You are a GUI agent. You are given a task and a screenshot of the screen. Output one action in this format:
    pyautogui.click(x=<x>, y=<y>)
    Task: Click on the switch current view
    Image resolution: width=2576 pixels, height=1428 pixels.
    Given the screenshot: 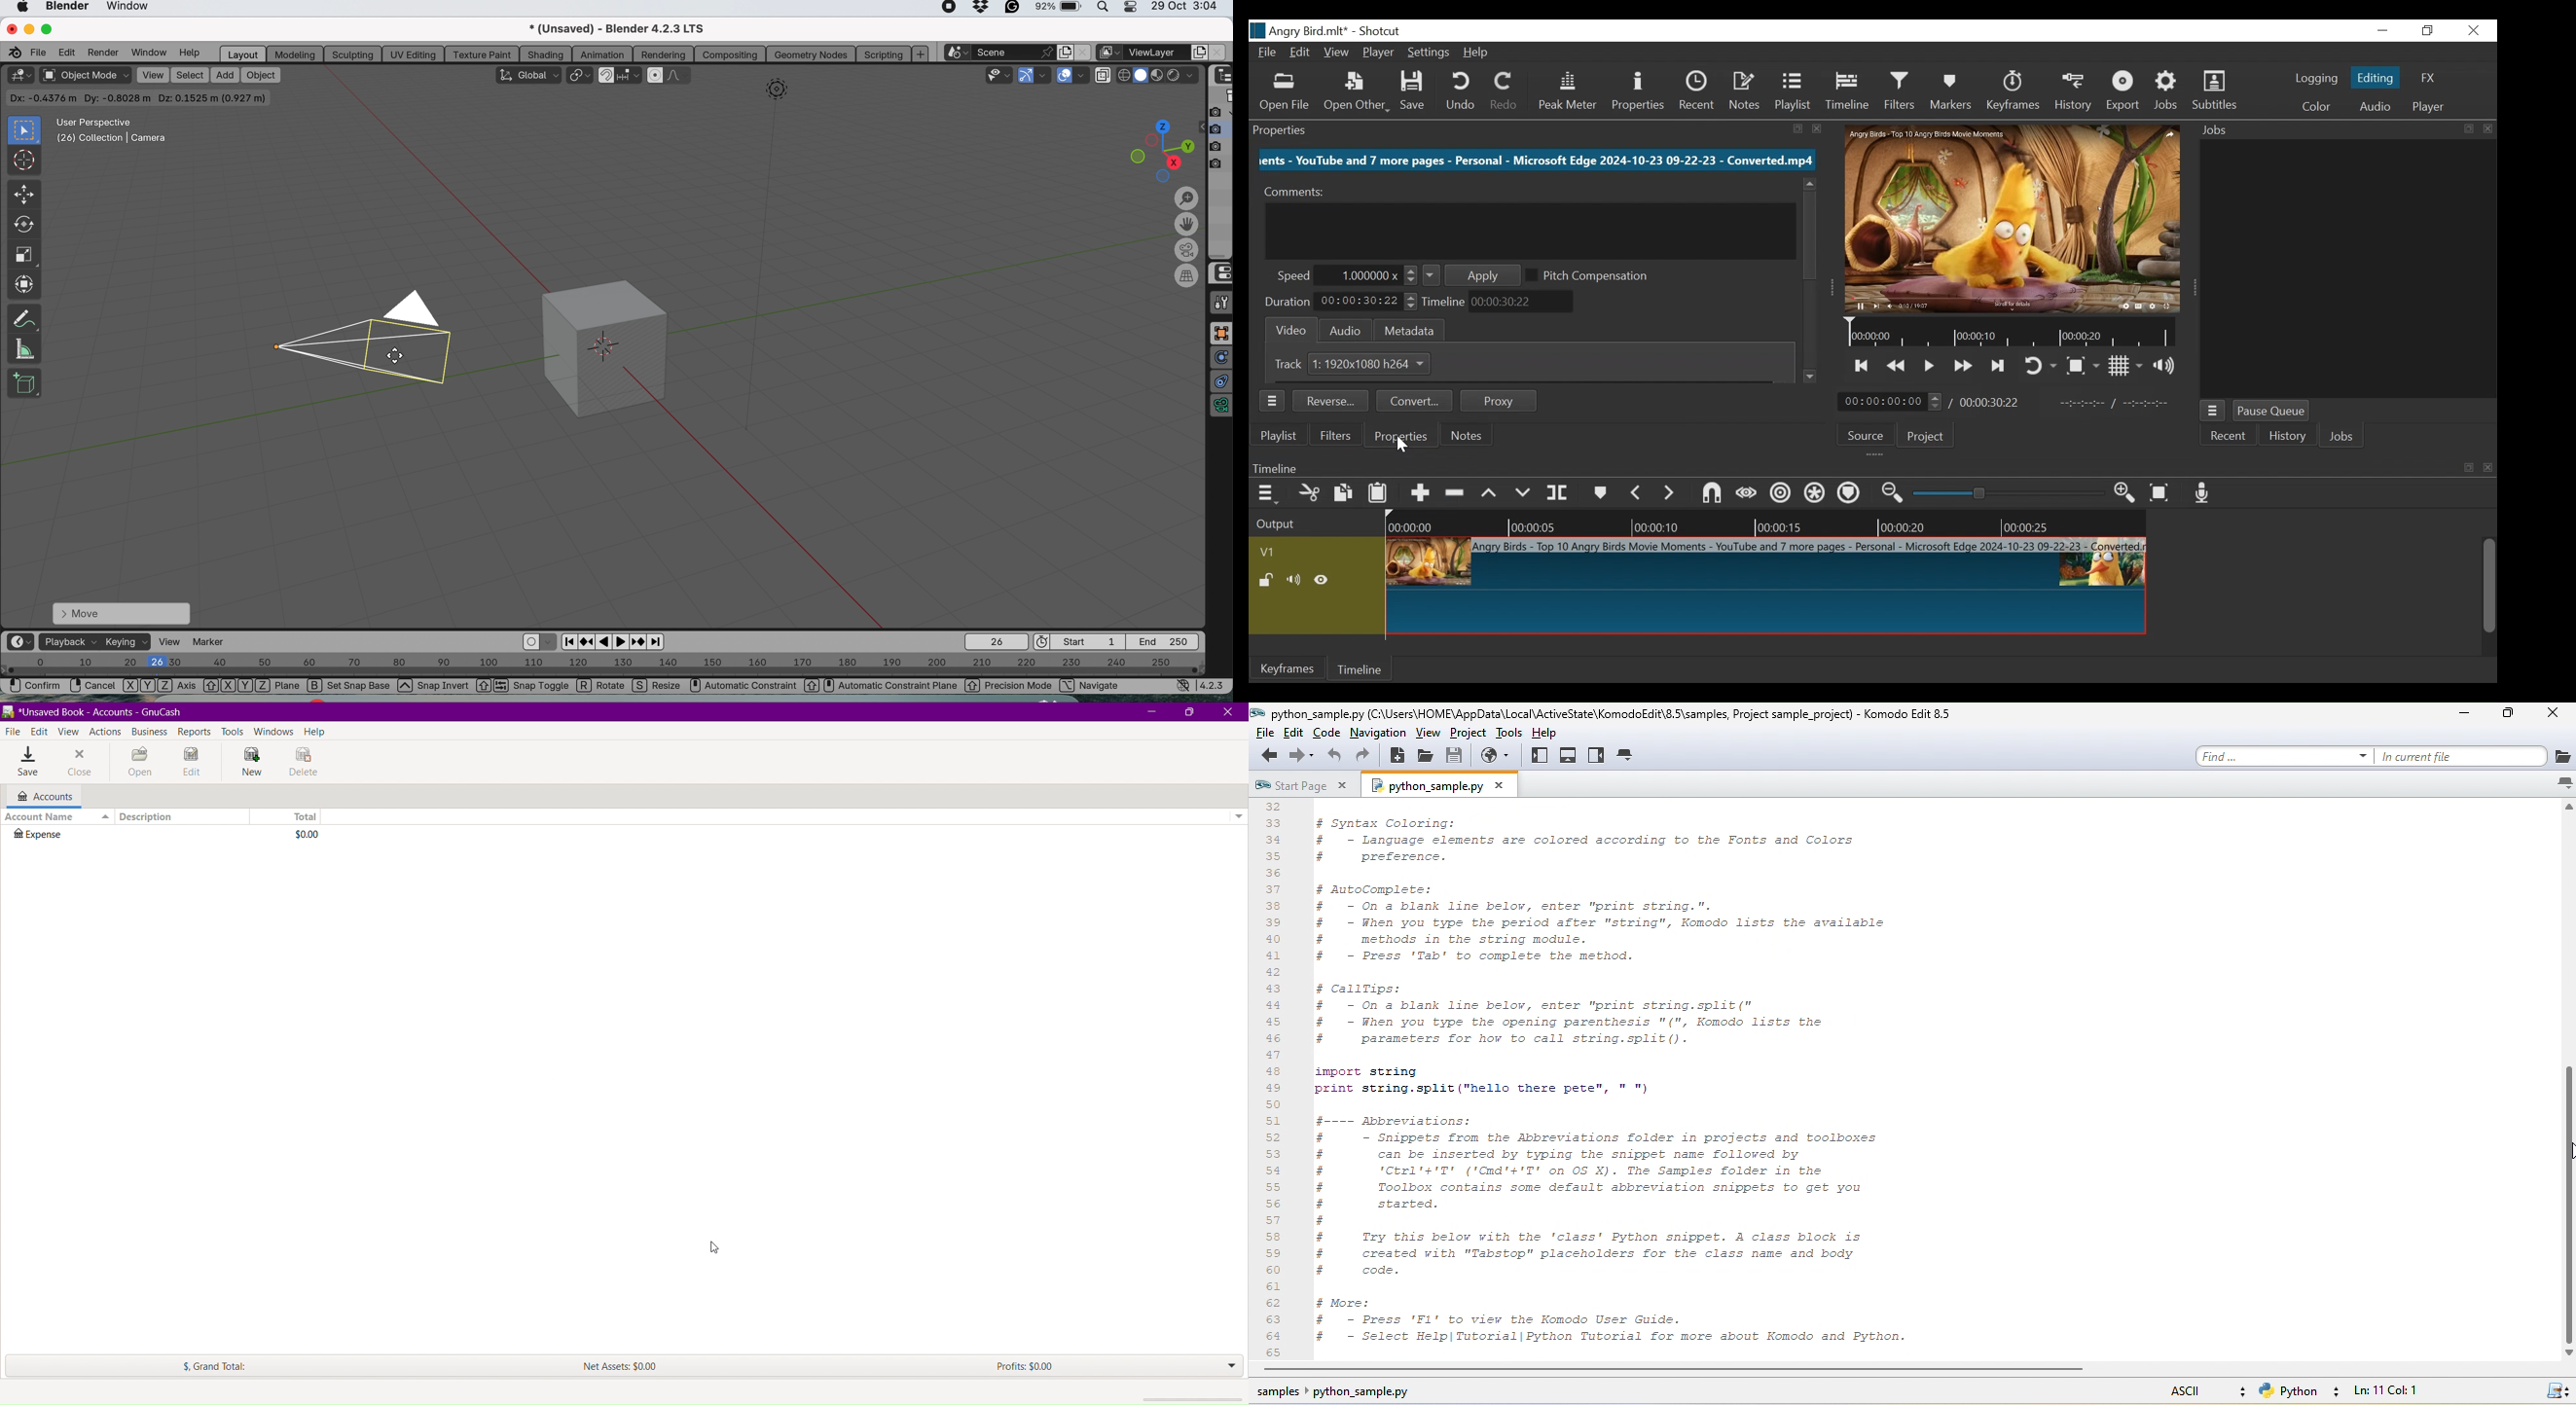 What is the action you would take?
    pyautogui.click(x=1189, y=276)
    